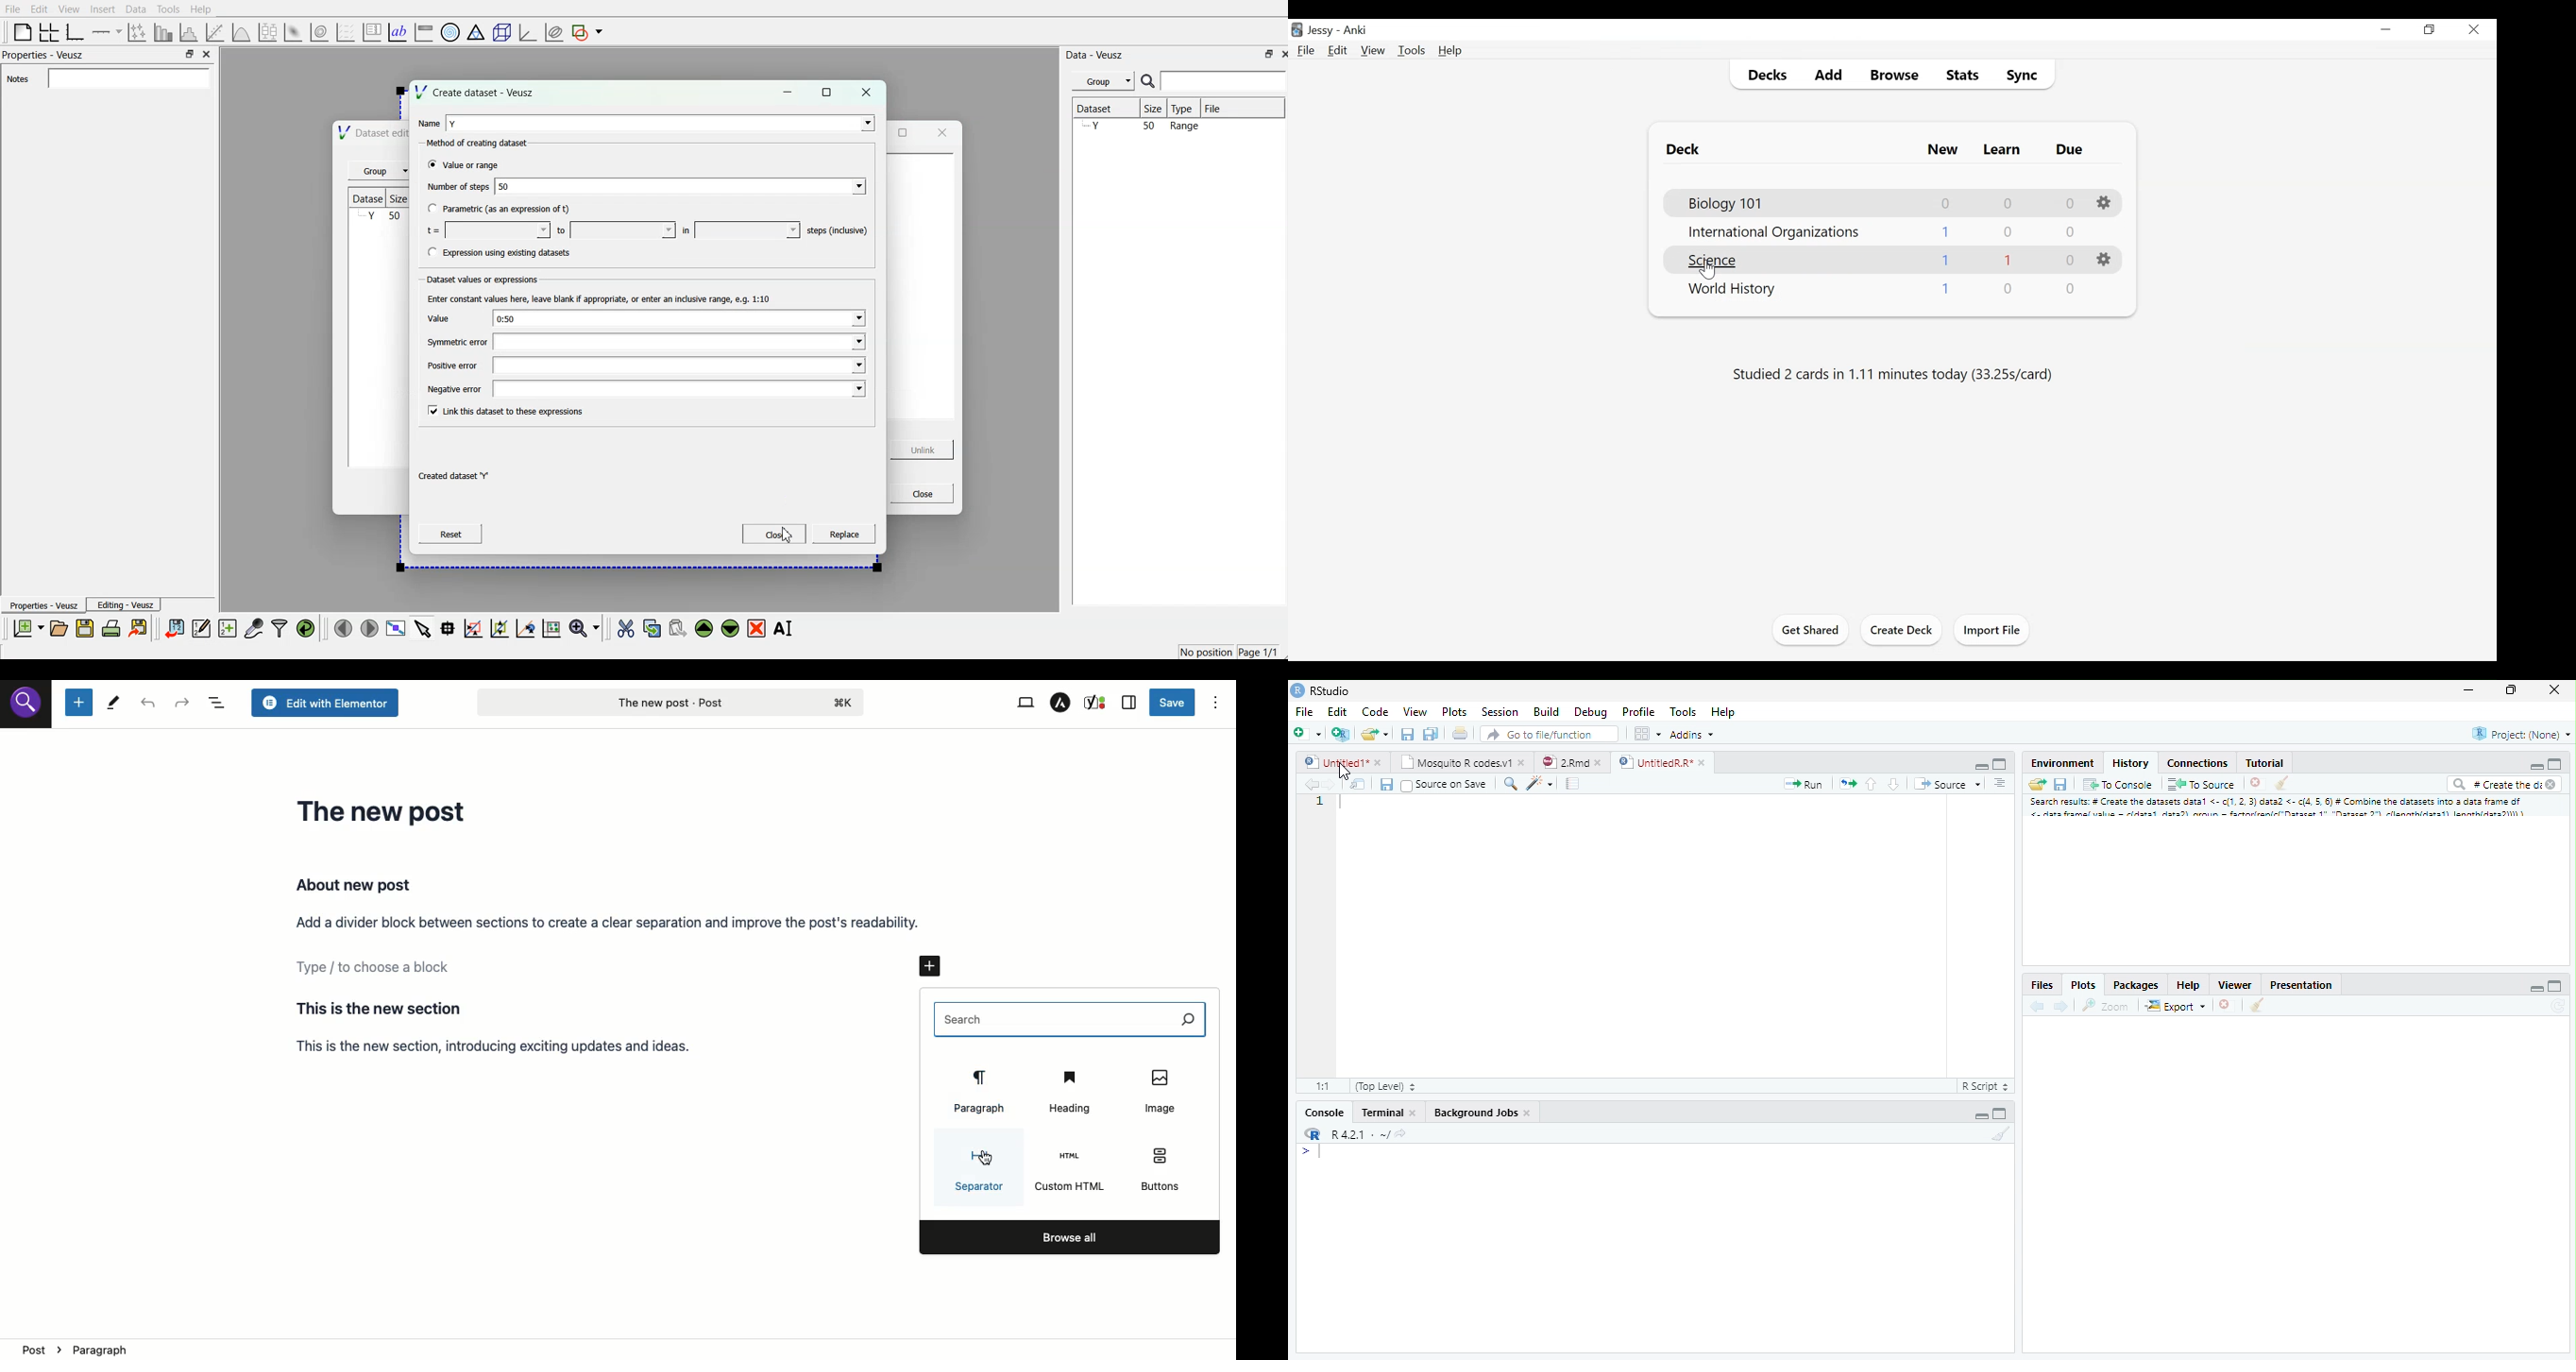 This screenshot has width=2576, height=1372. What do you see at coordinates (1893, 785) in the screenshot?
I see `Go to the next section/chunk` at bounding box center [1893, 785].